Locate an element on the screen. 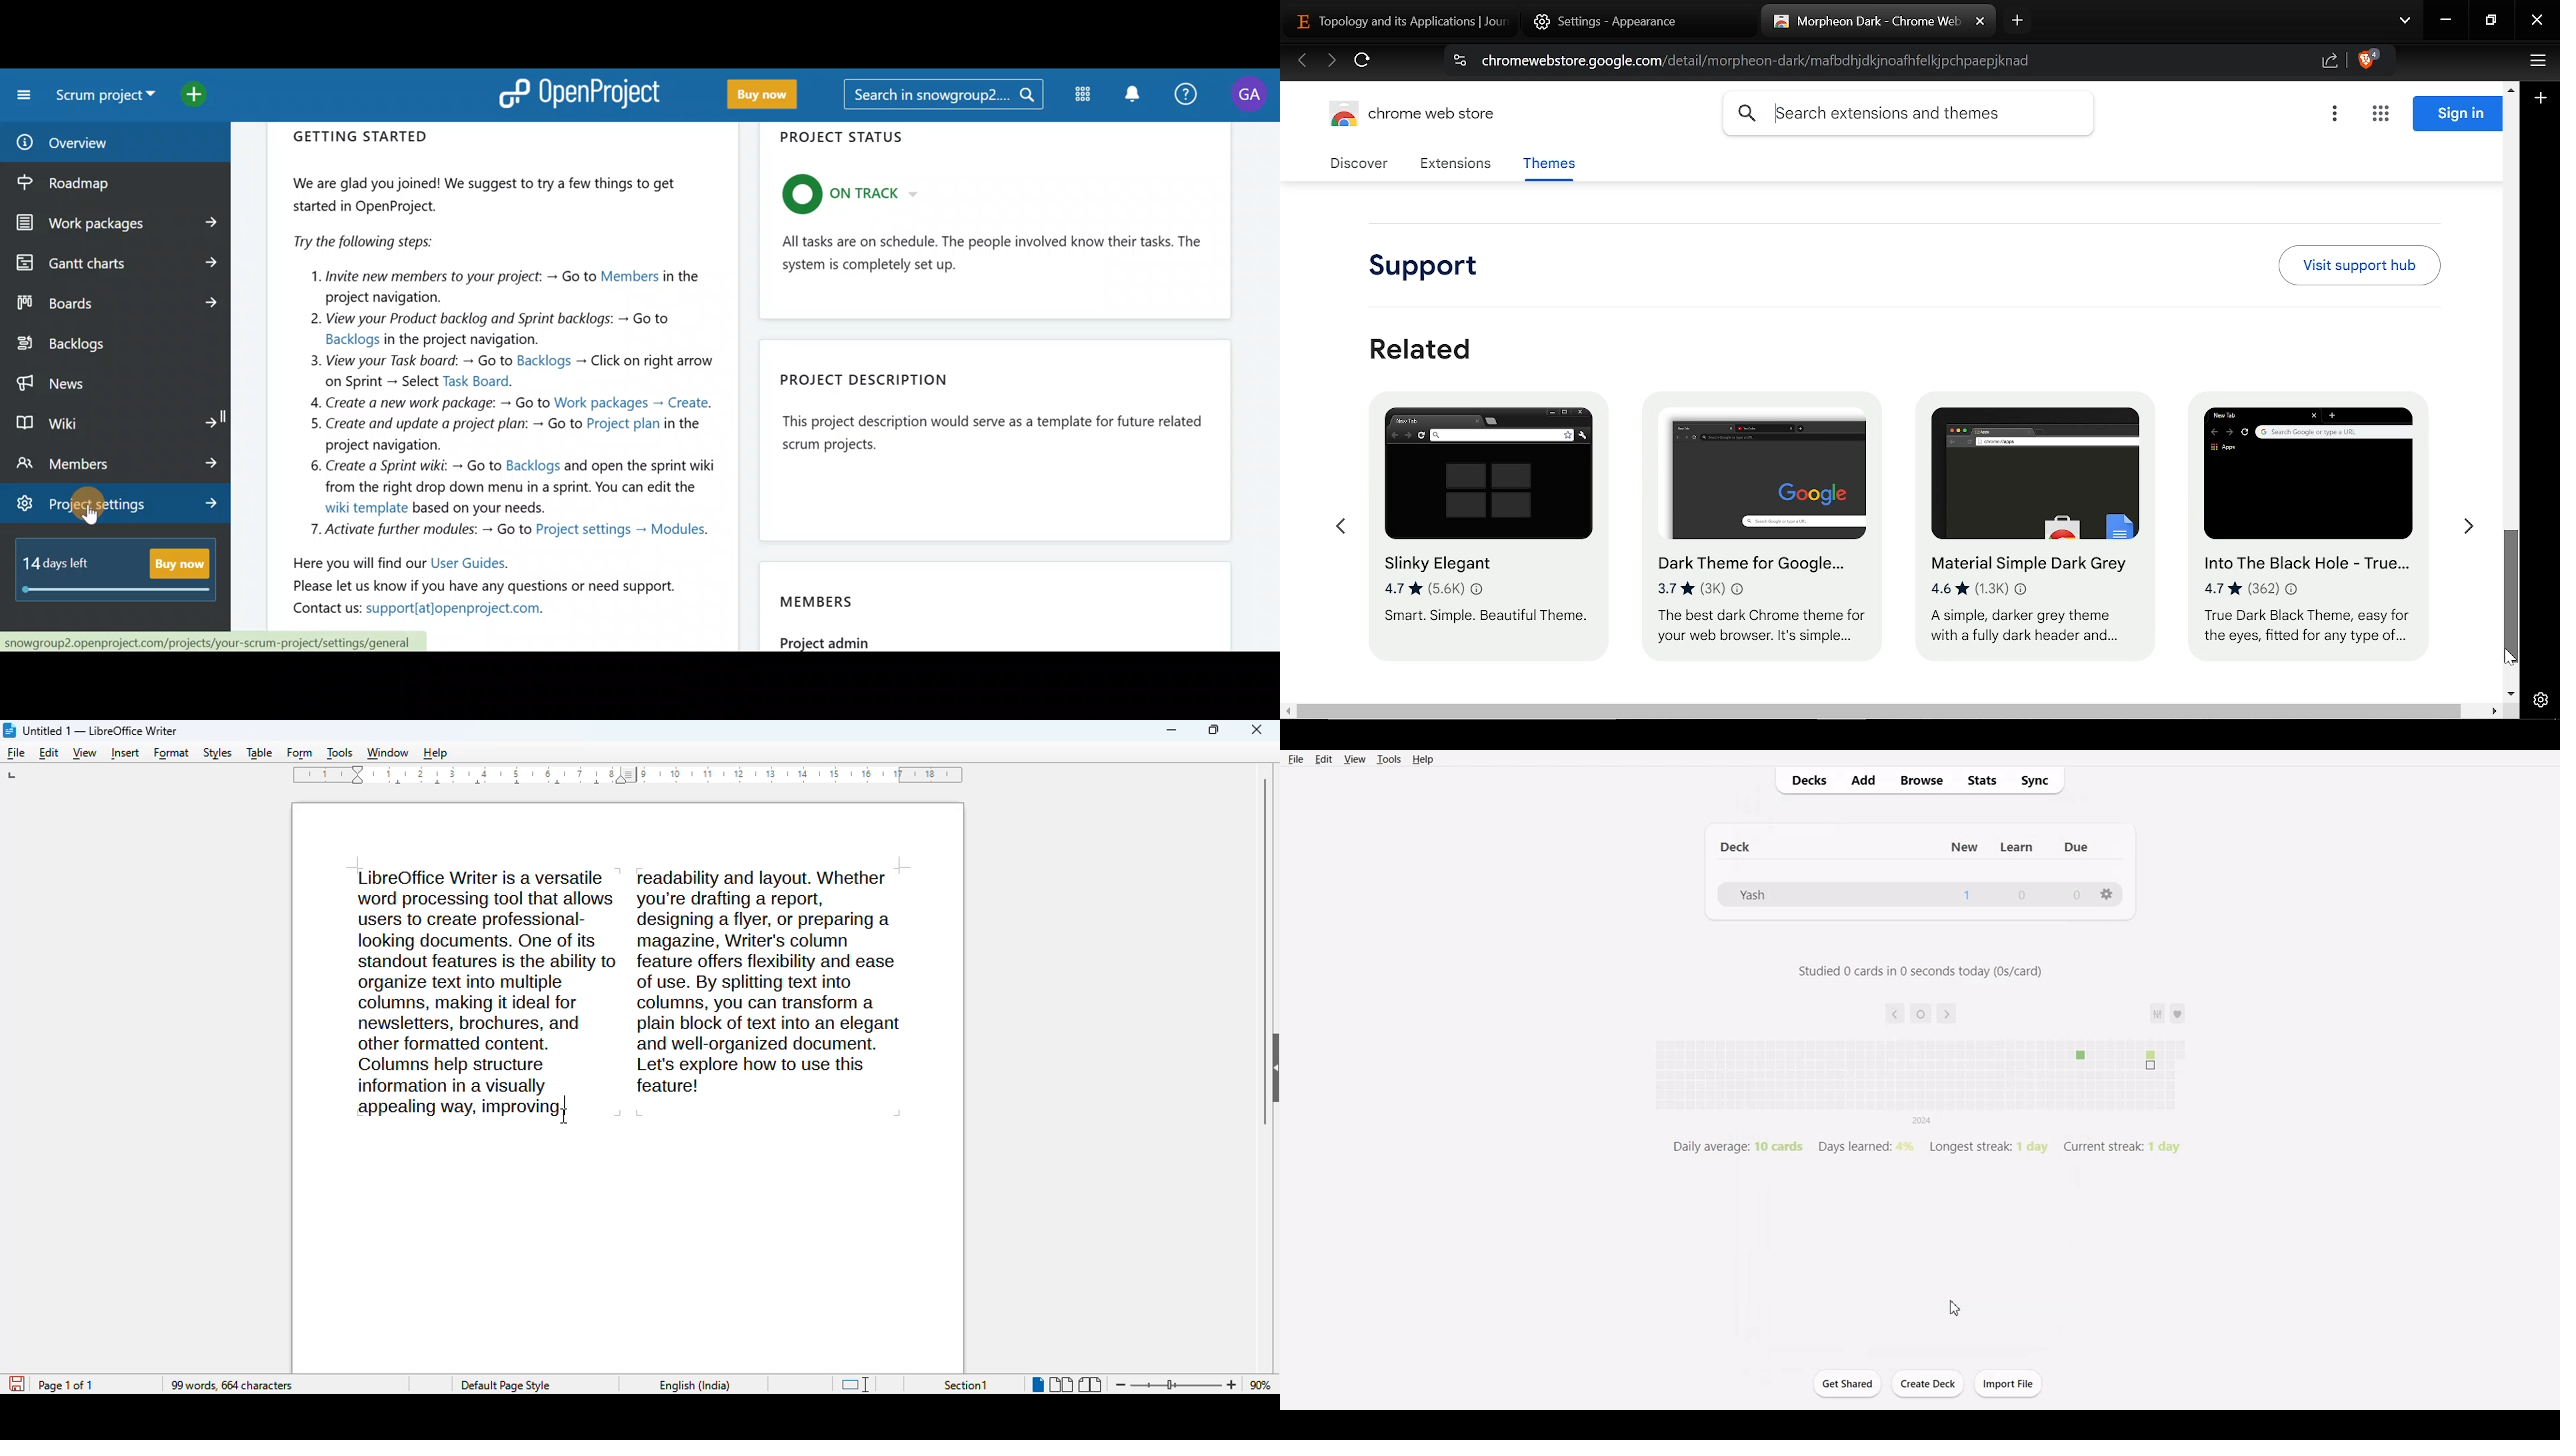  demo text is located at coordinates (630, 980).